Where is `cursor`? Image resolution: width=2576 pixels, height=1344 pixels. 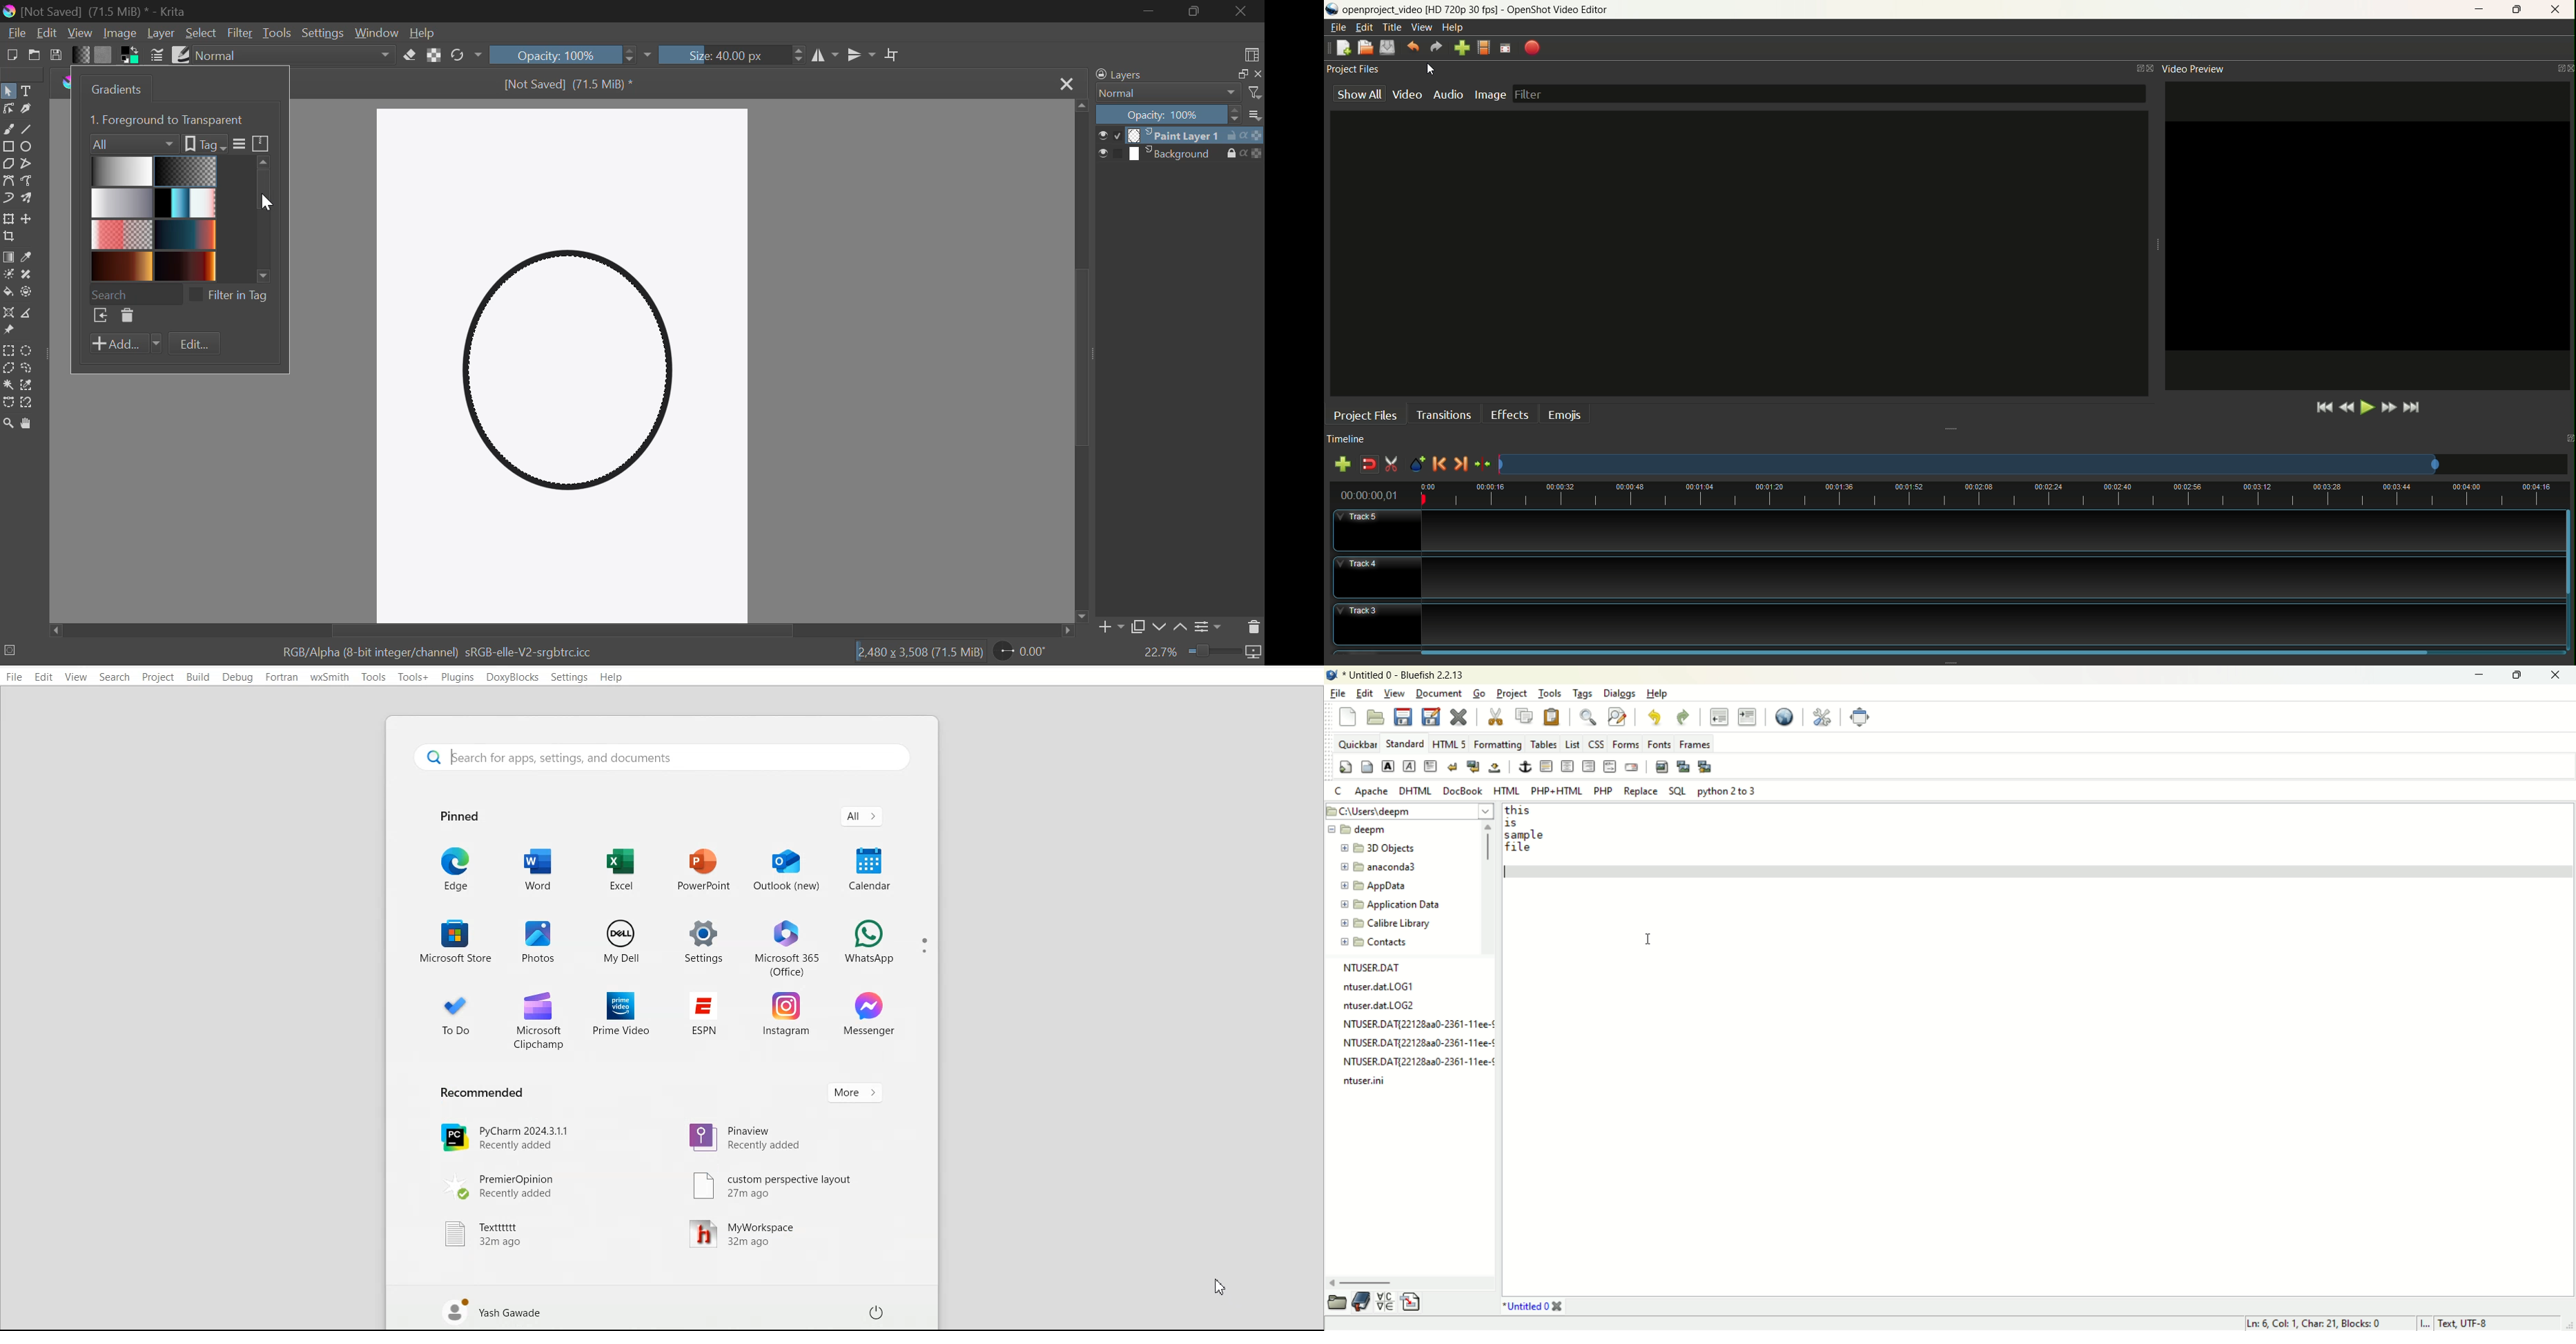
cursor is located at coordinates (1432, 71).